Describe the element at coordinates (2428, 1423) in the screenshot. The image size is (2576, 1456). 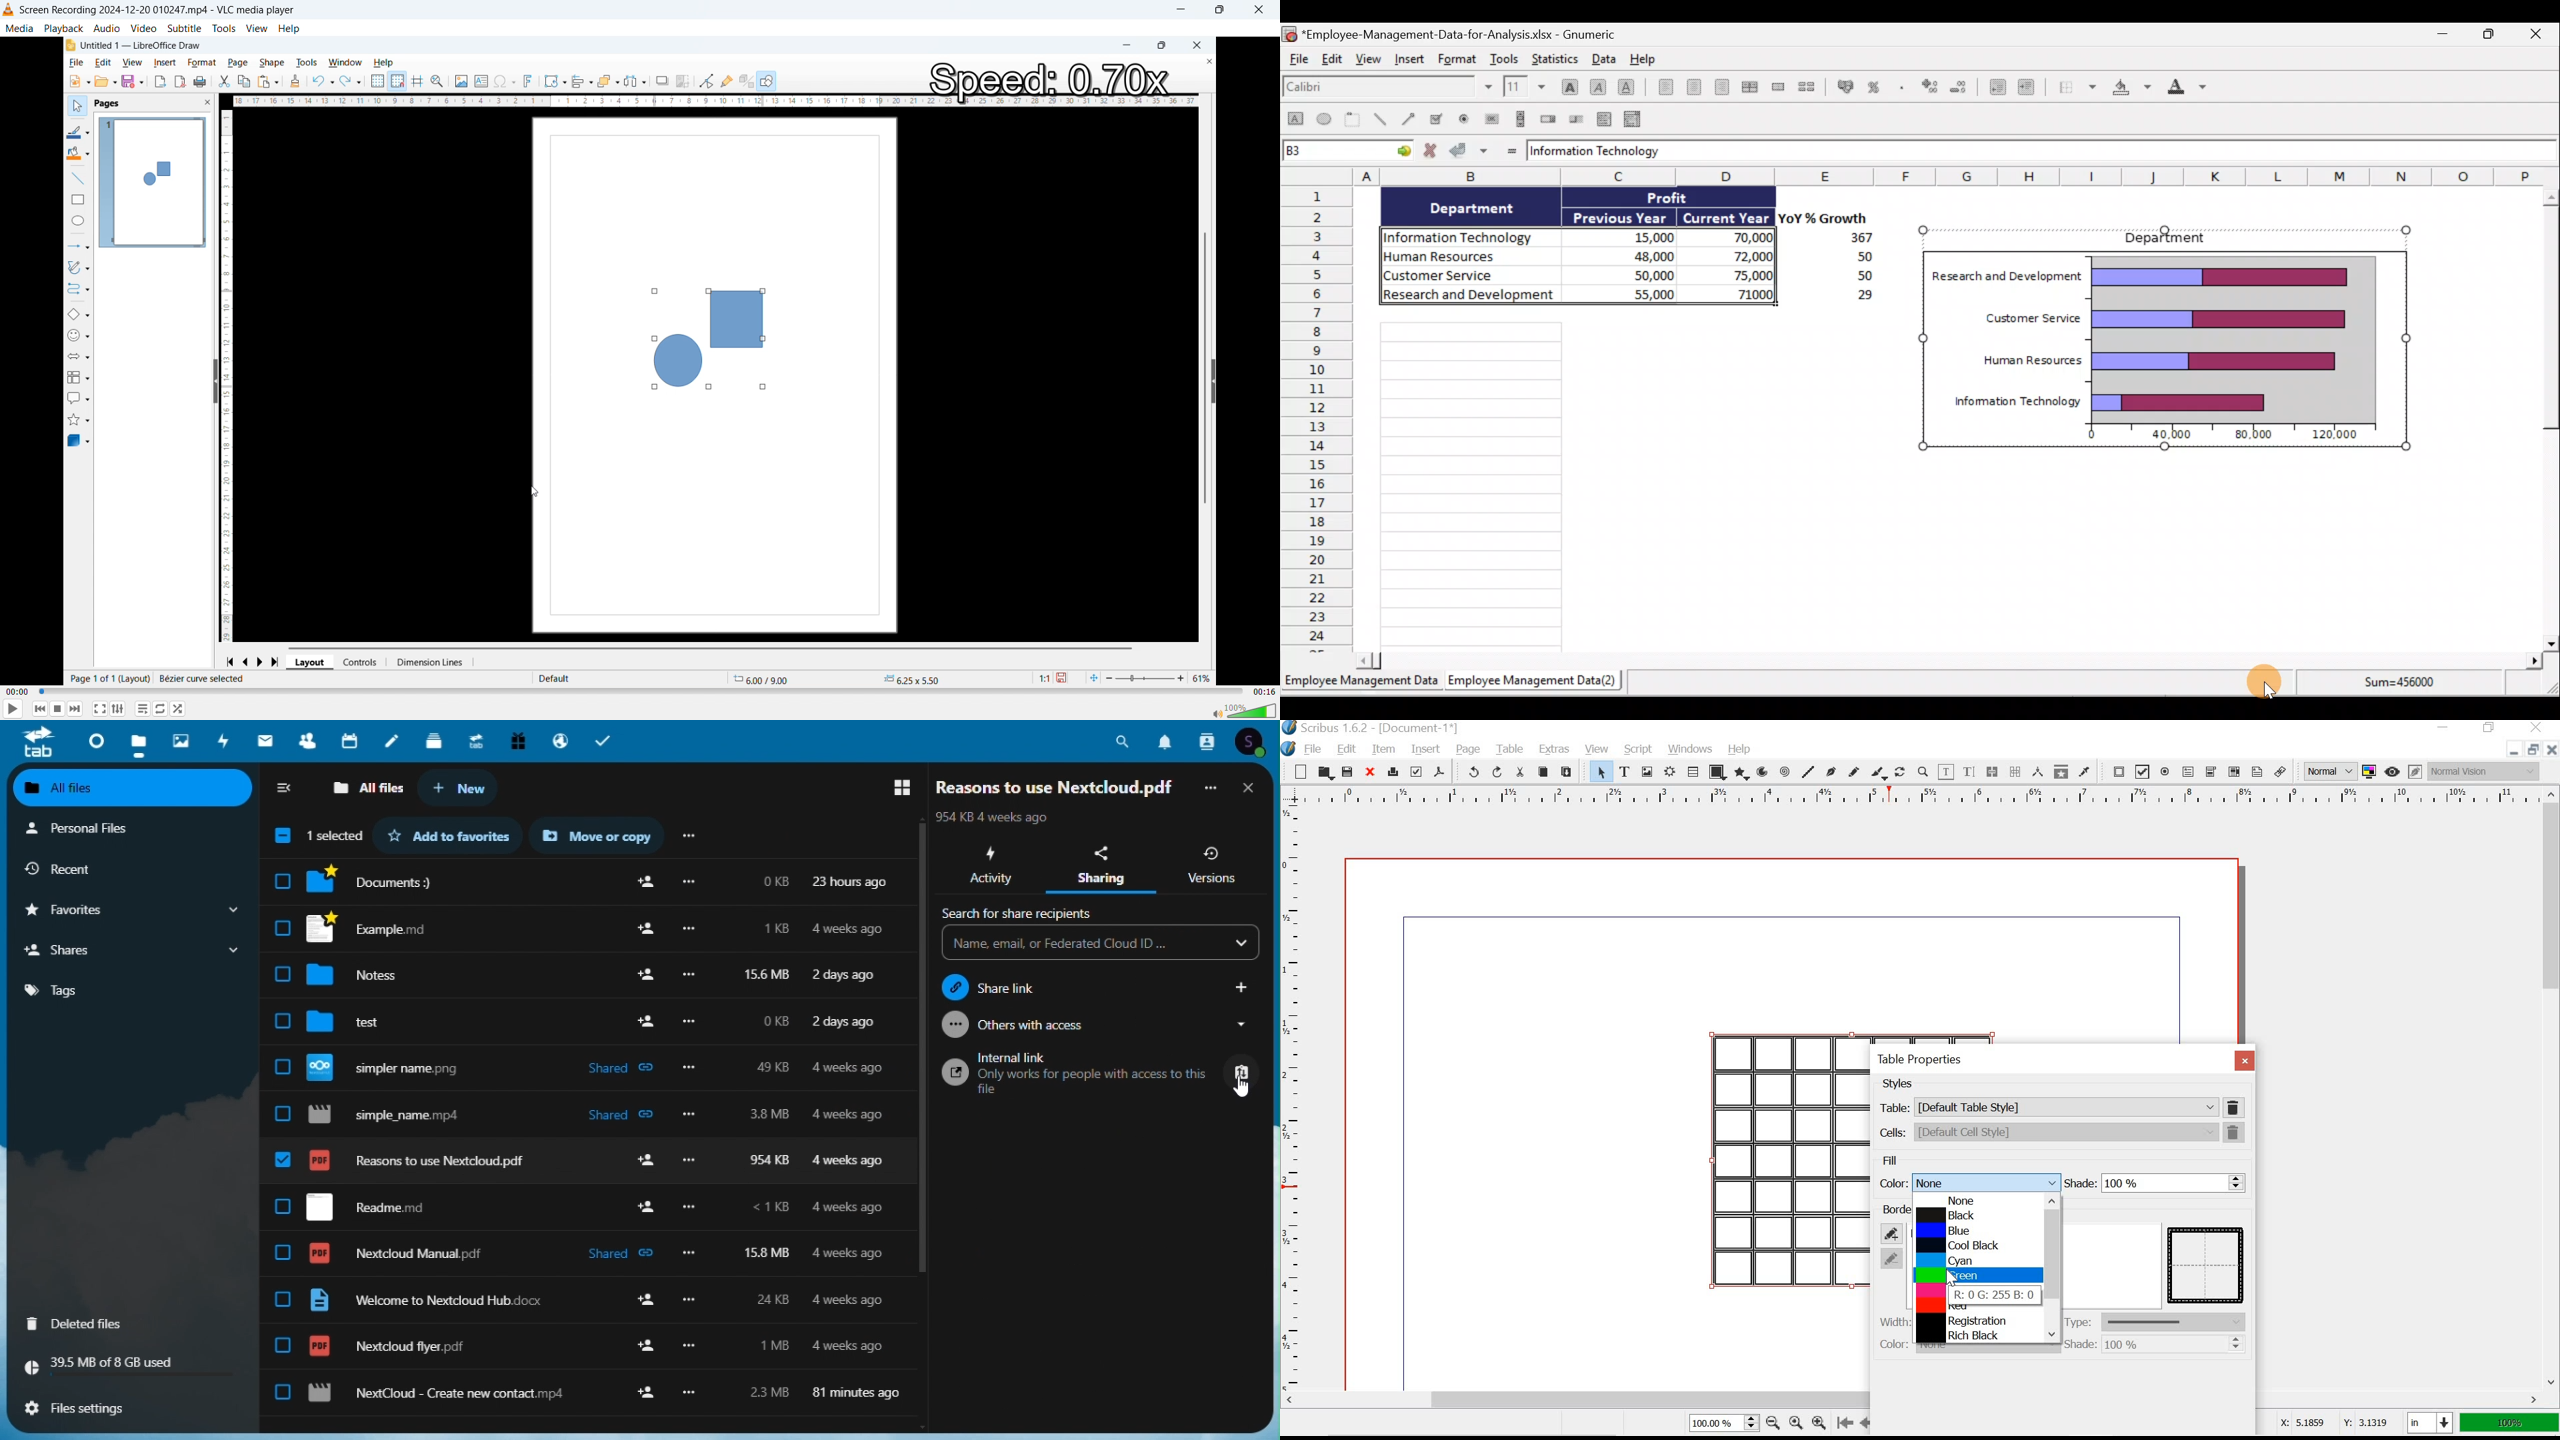
I see `in` at that location.